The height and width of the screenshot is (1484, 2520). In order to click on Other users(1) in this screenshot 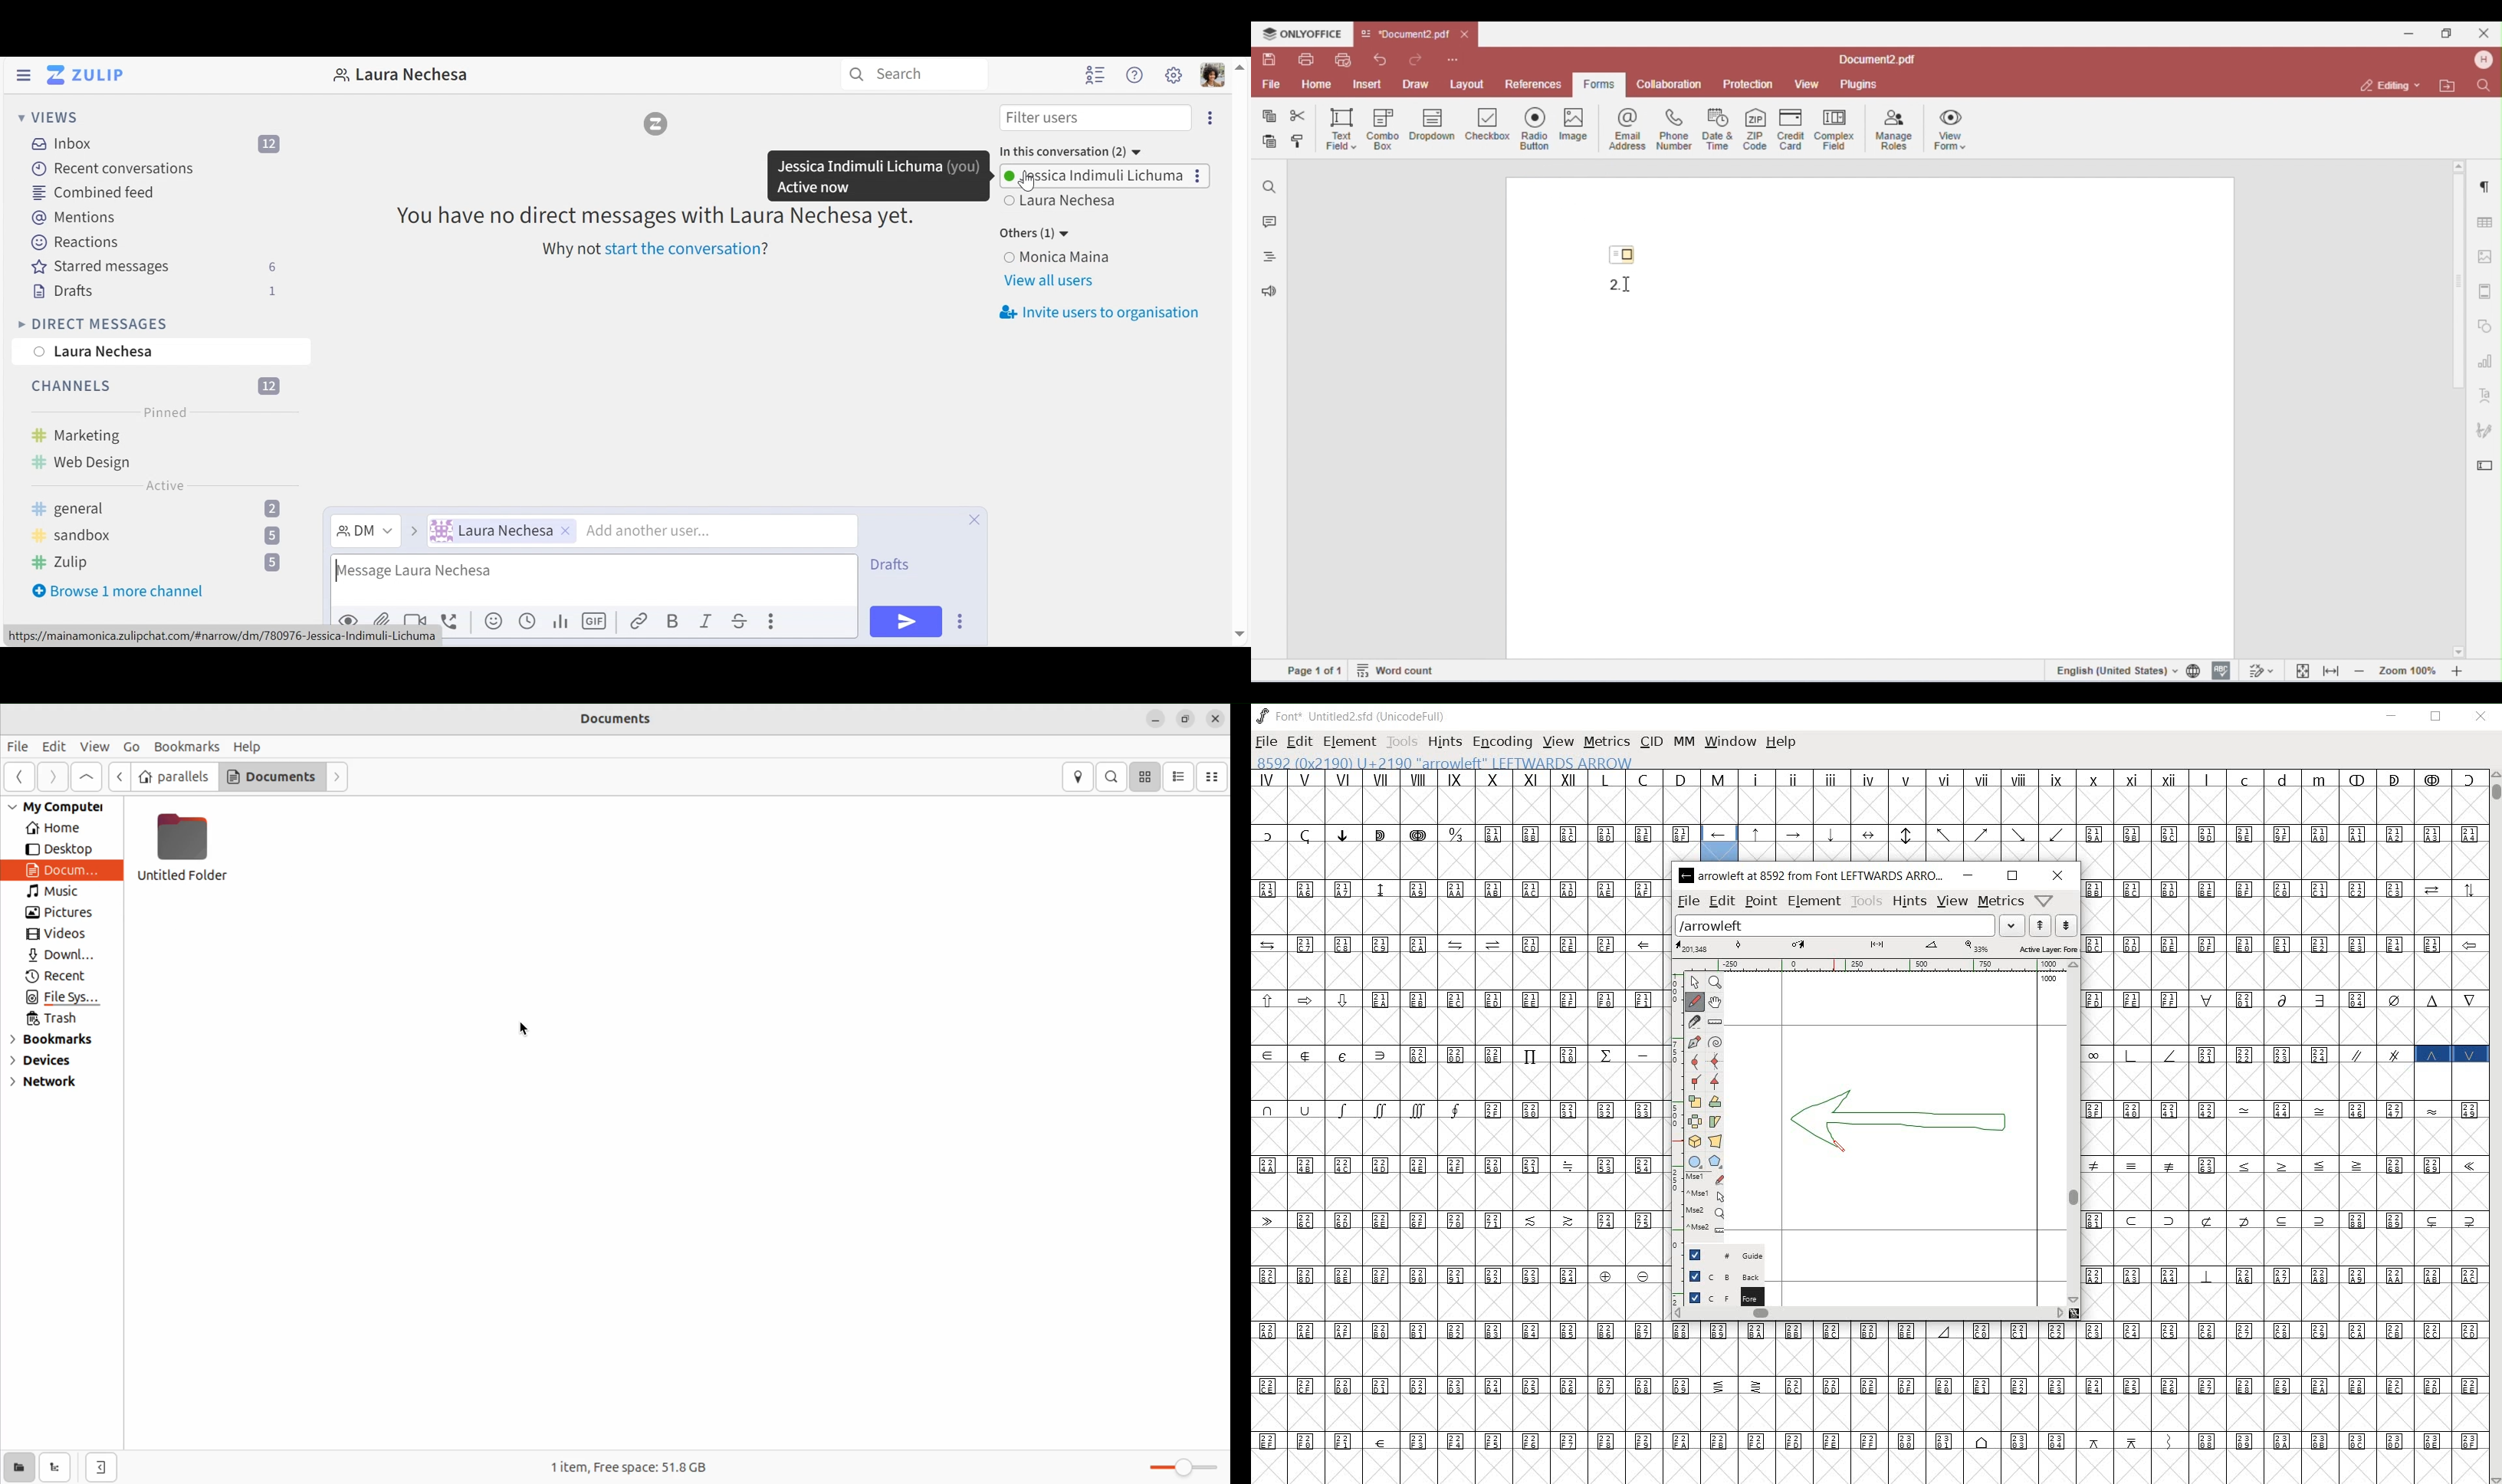, I will do `click(1039, 234)`.